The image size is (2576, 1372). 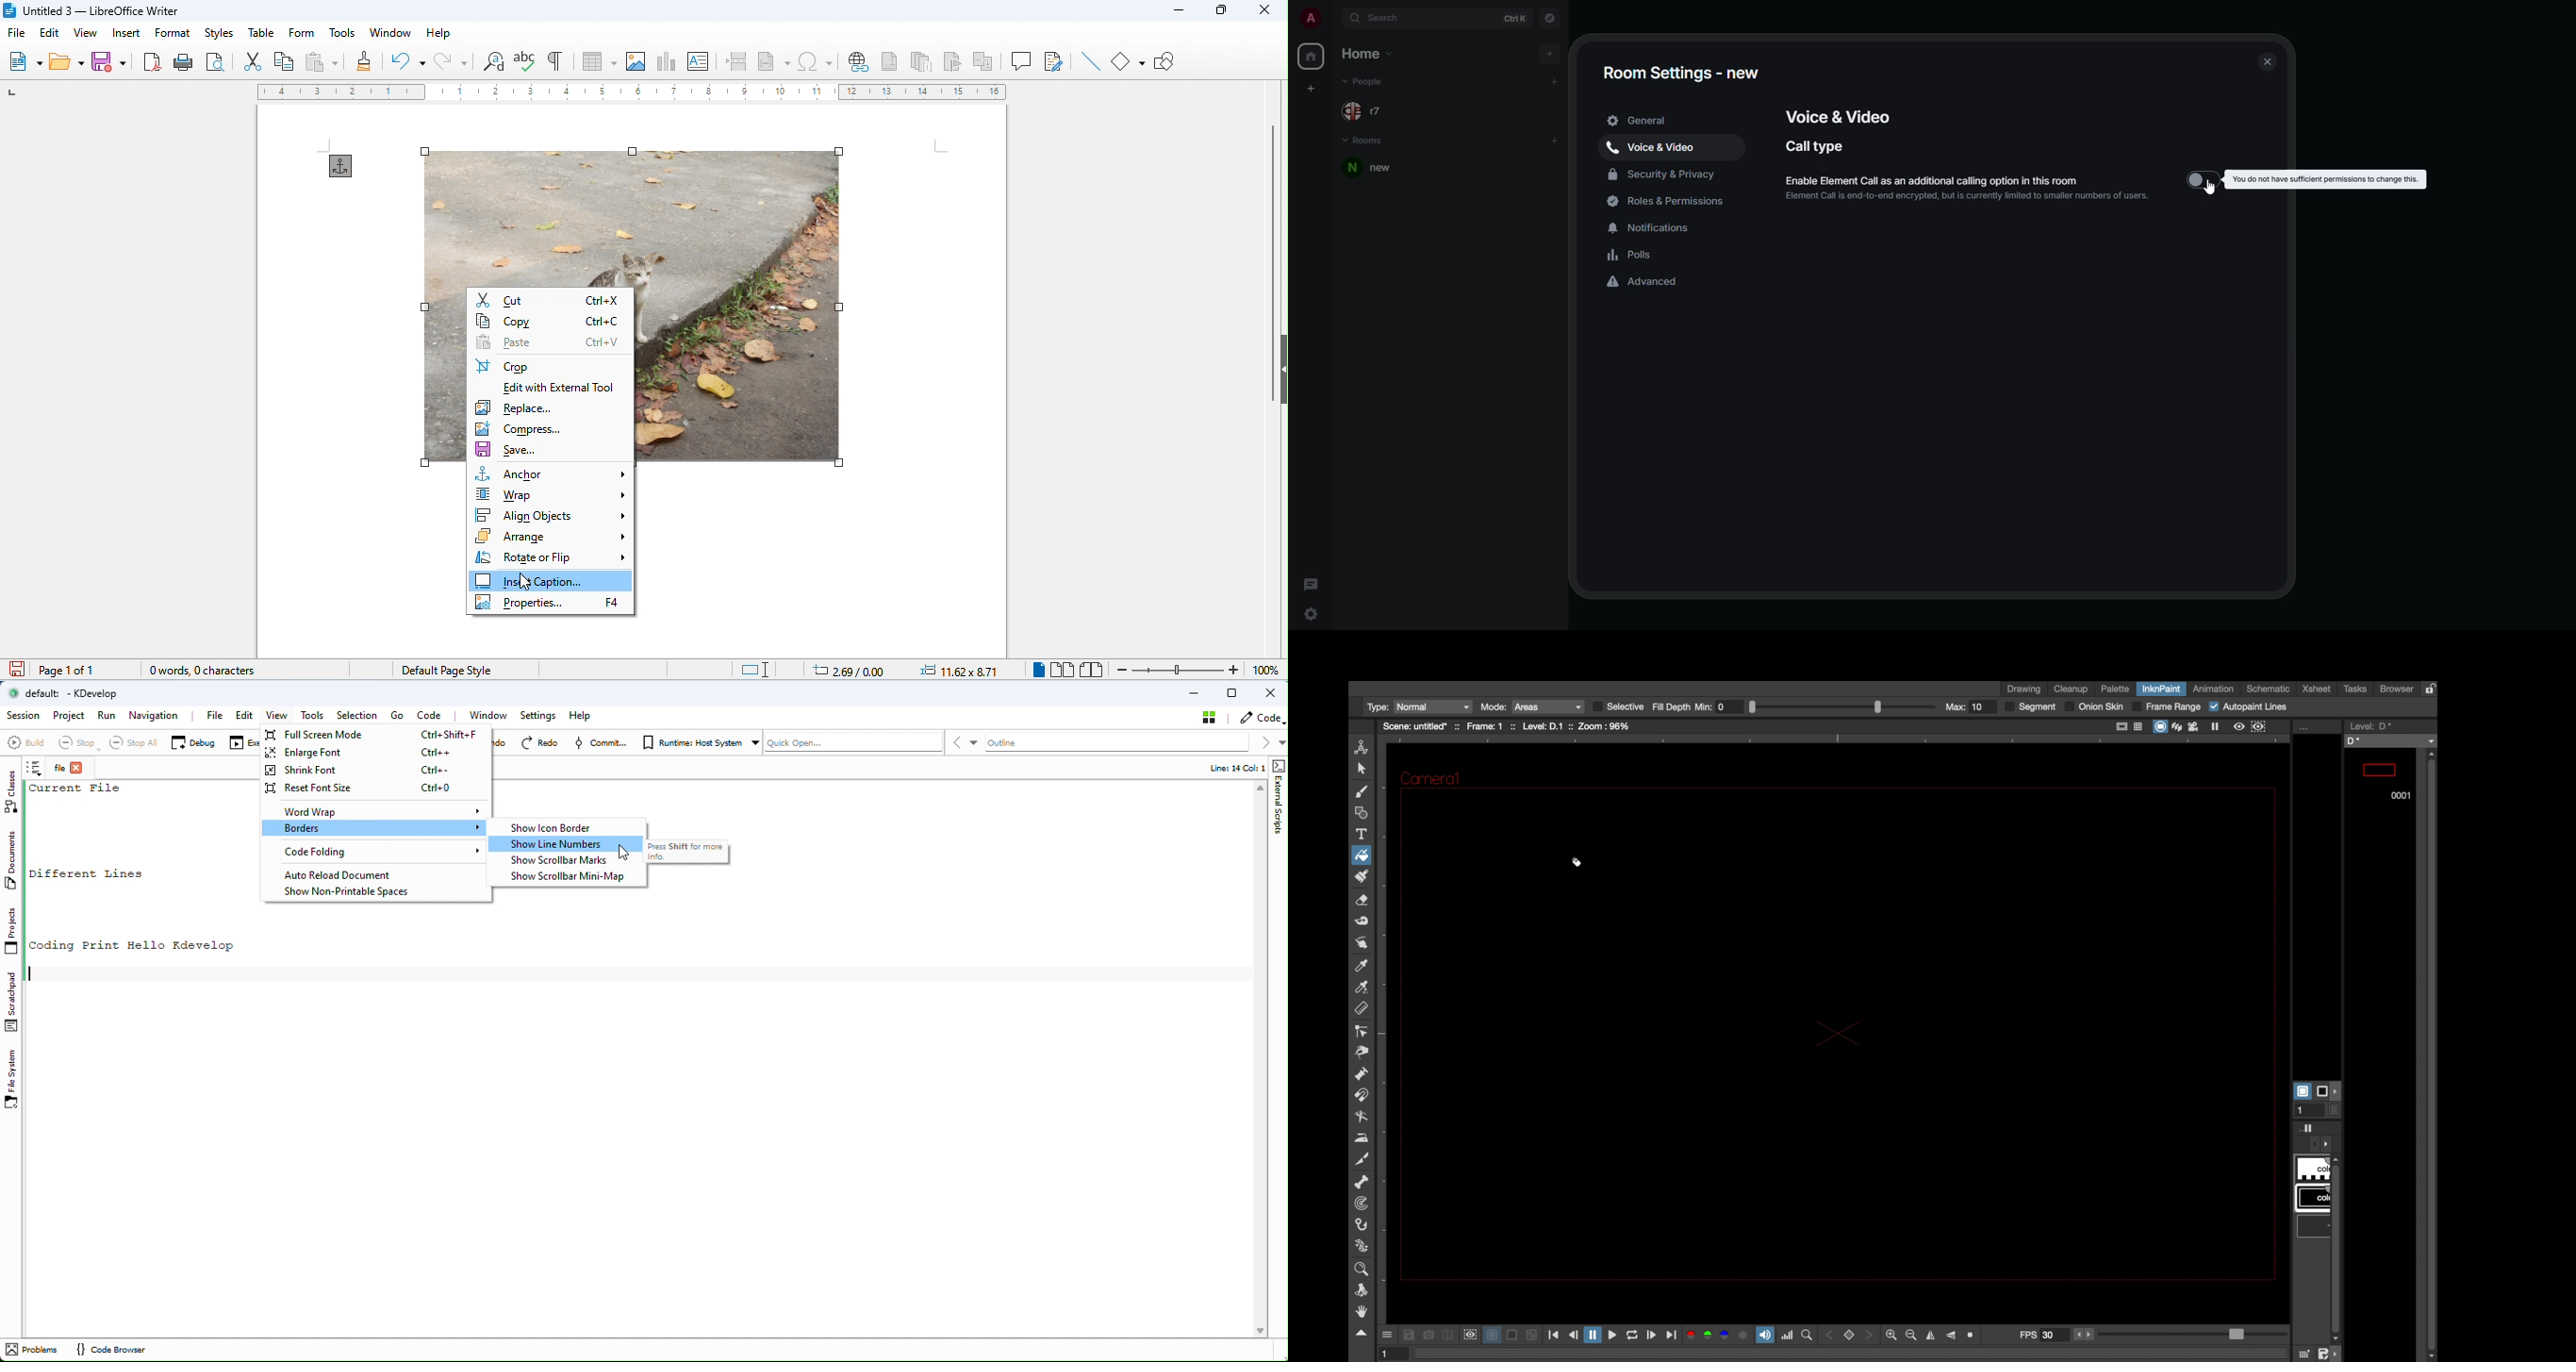 I want to click on histogram, so click(x=1788, y=1336).